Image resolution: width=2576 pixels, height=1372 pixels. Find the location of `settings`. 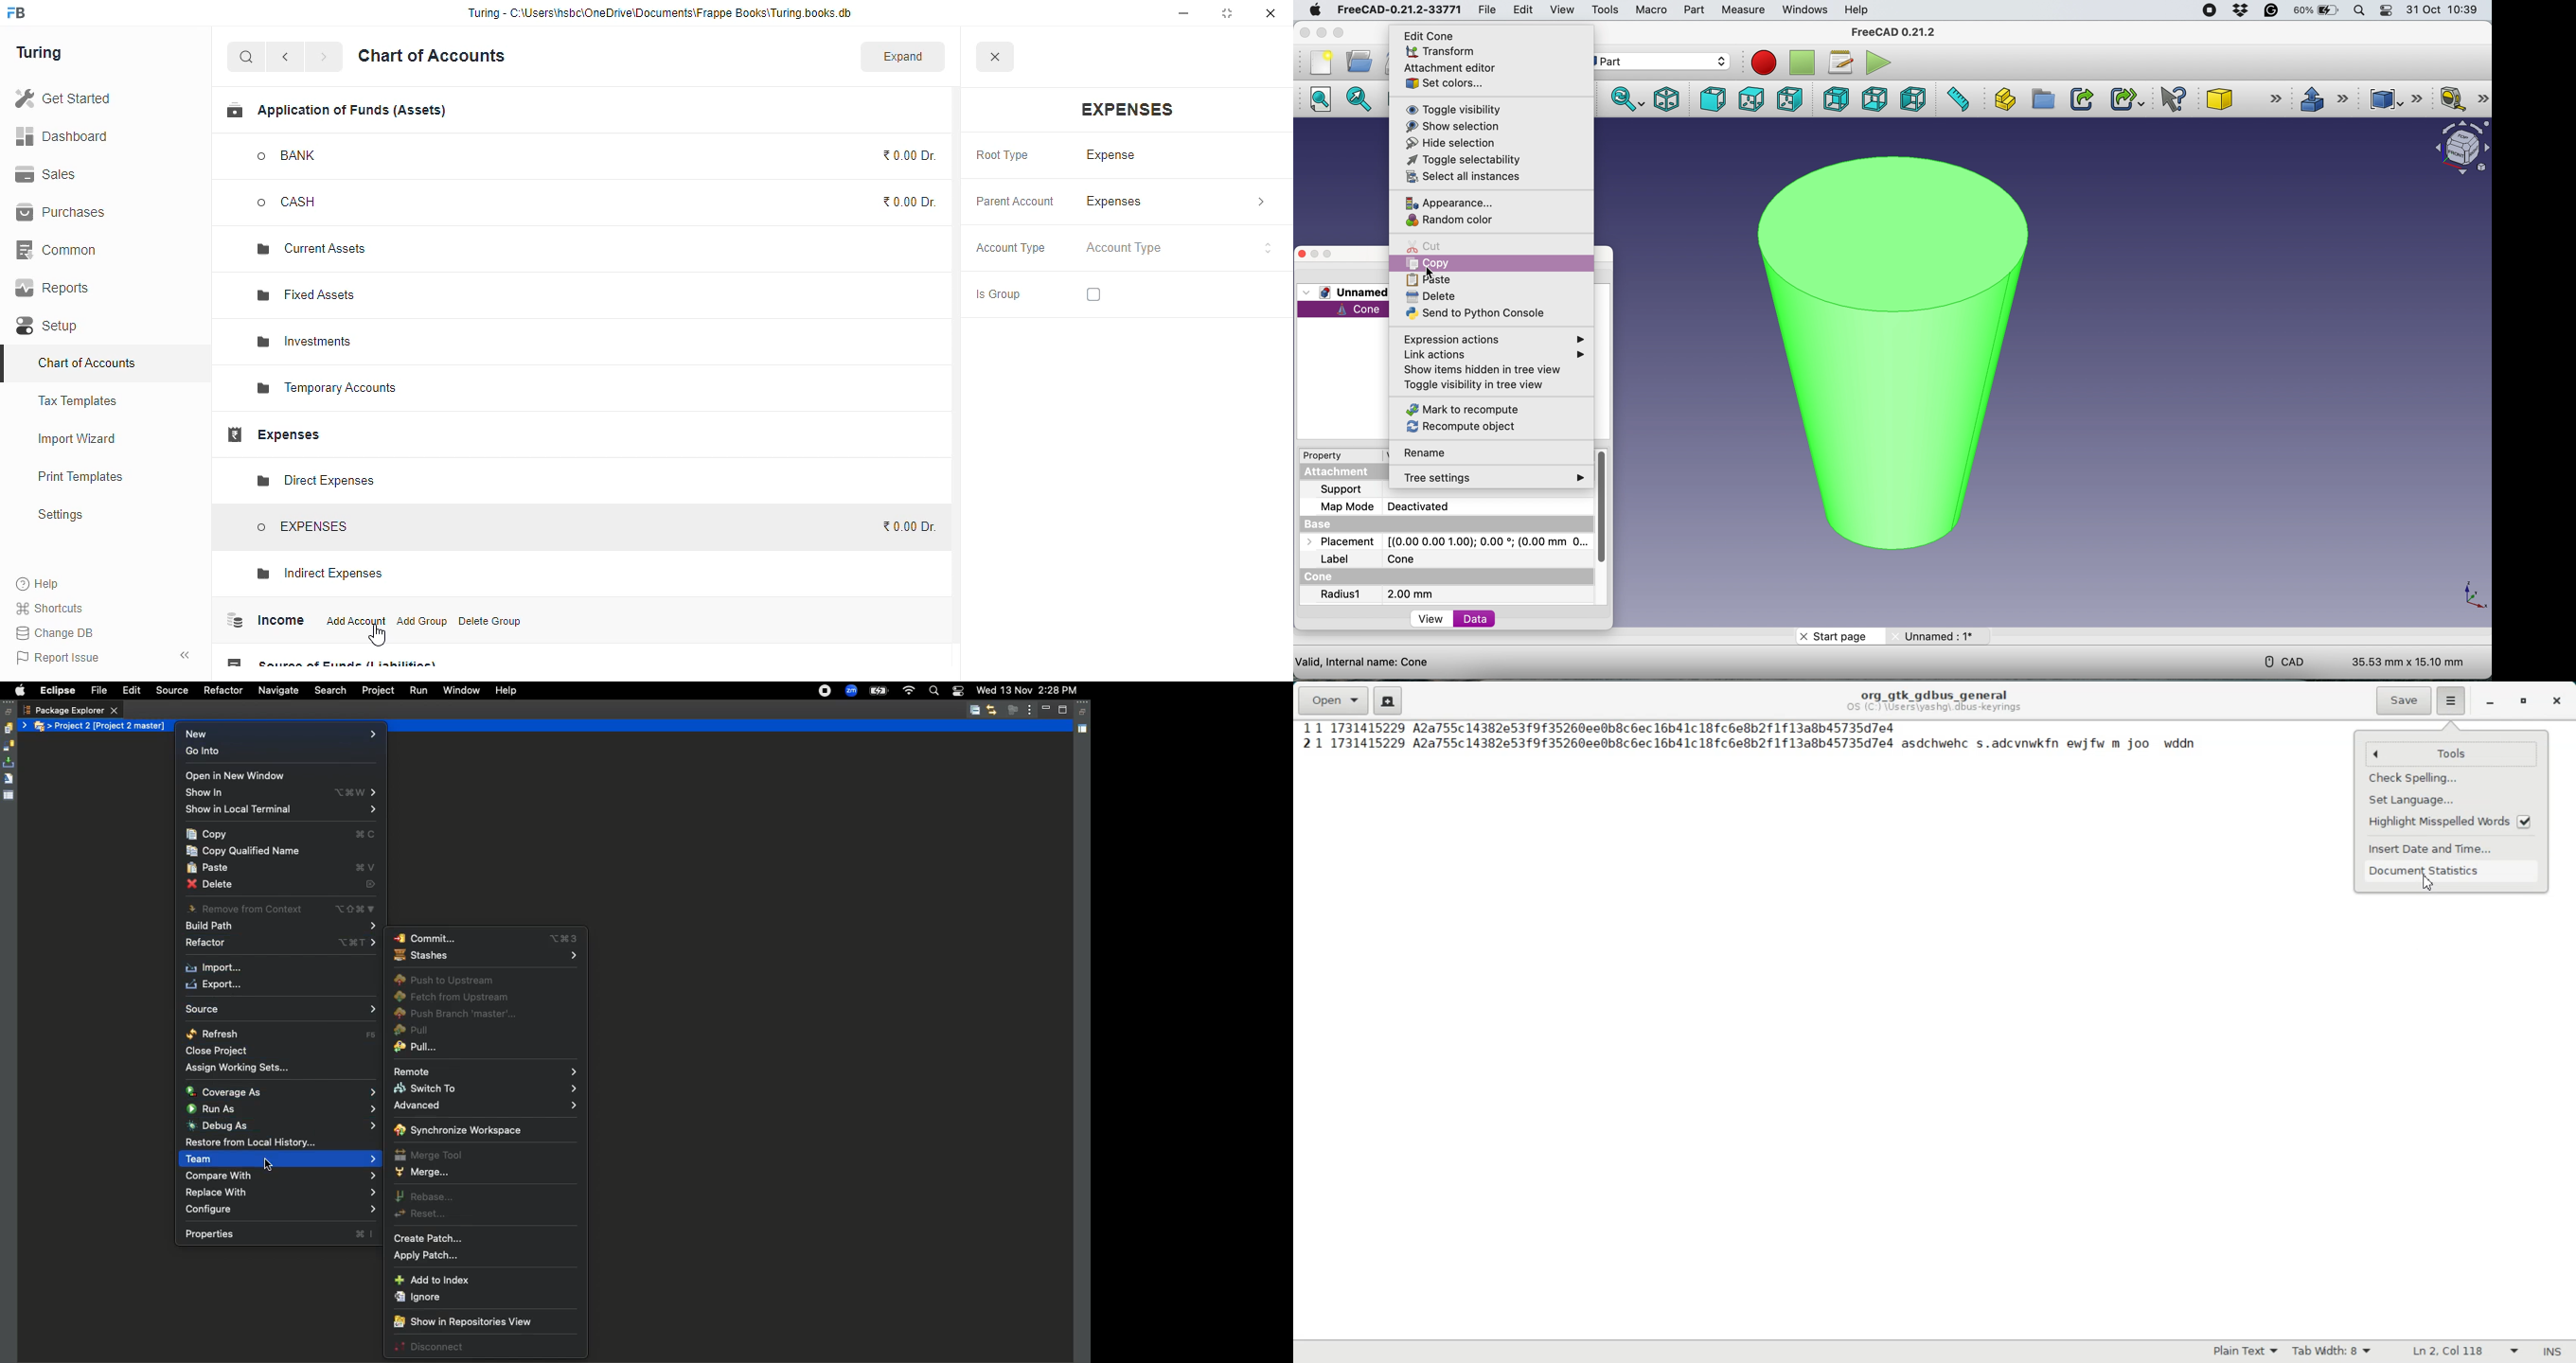

settings is located at coordinates (60, 514).